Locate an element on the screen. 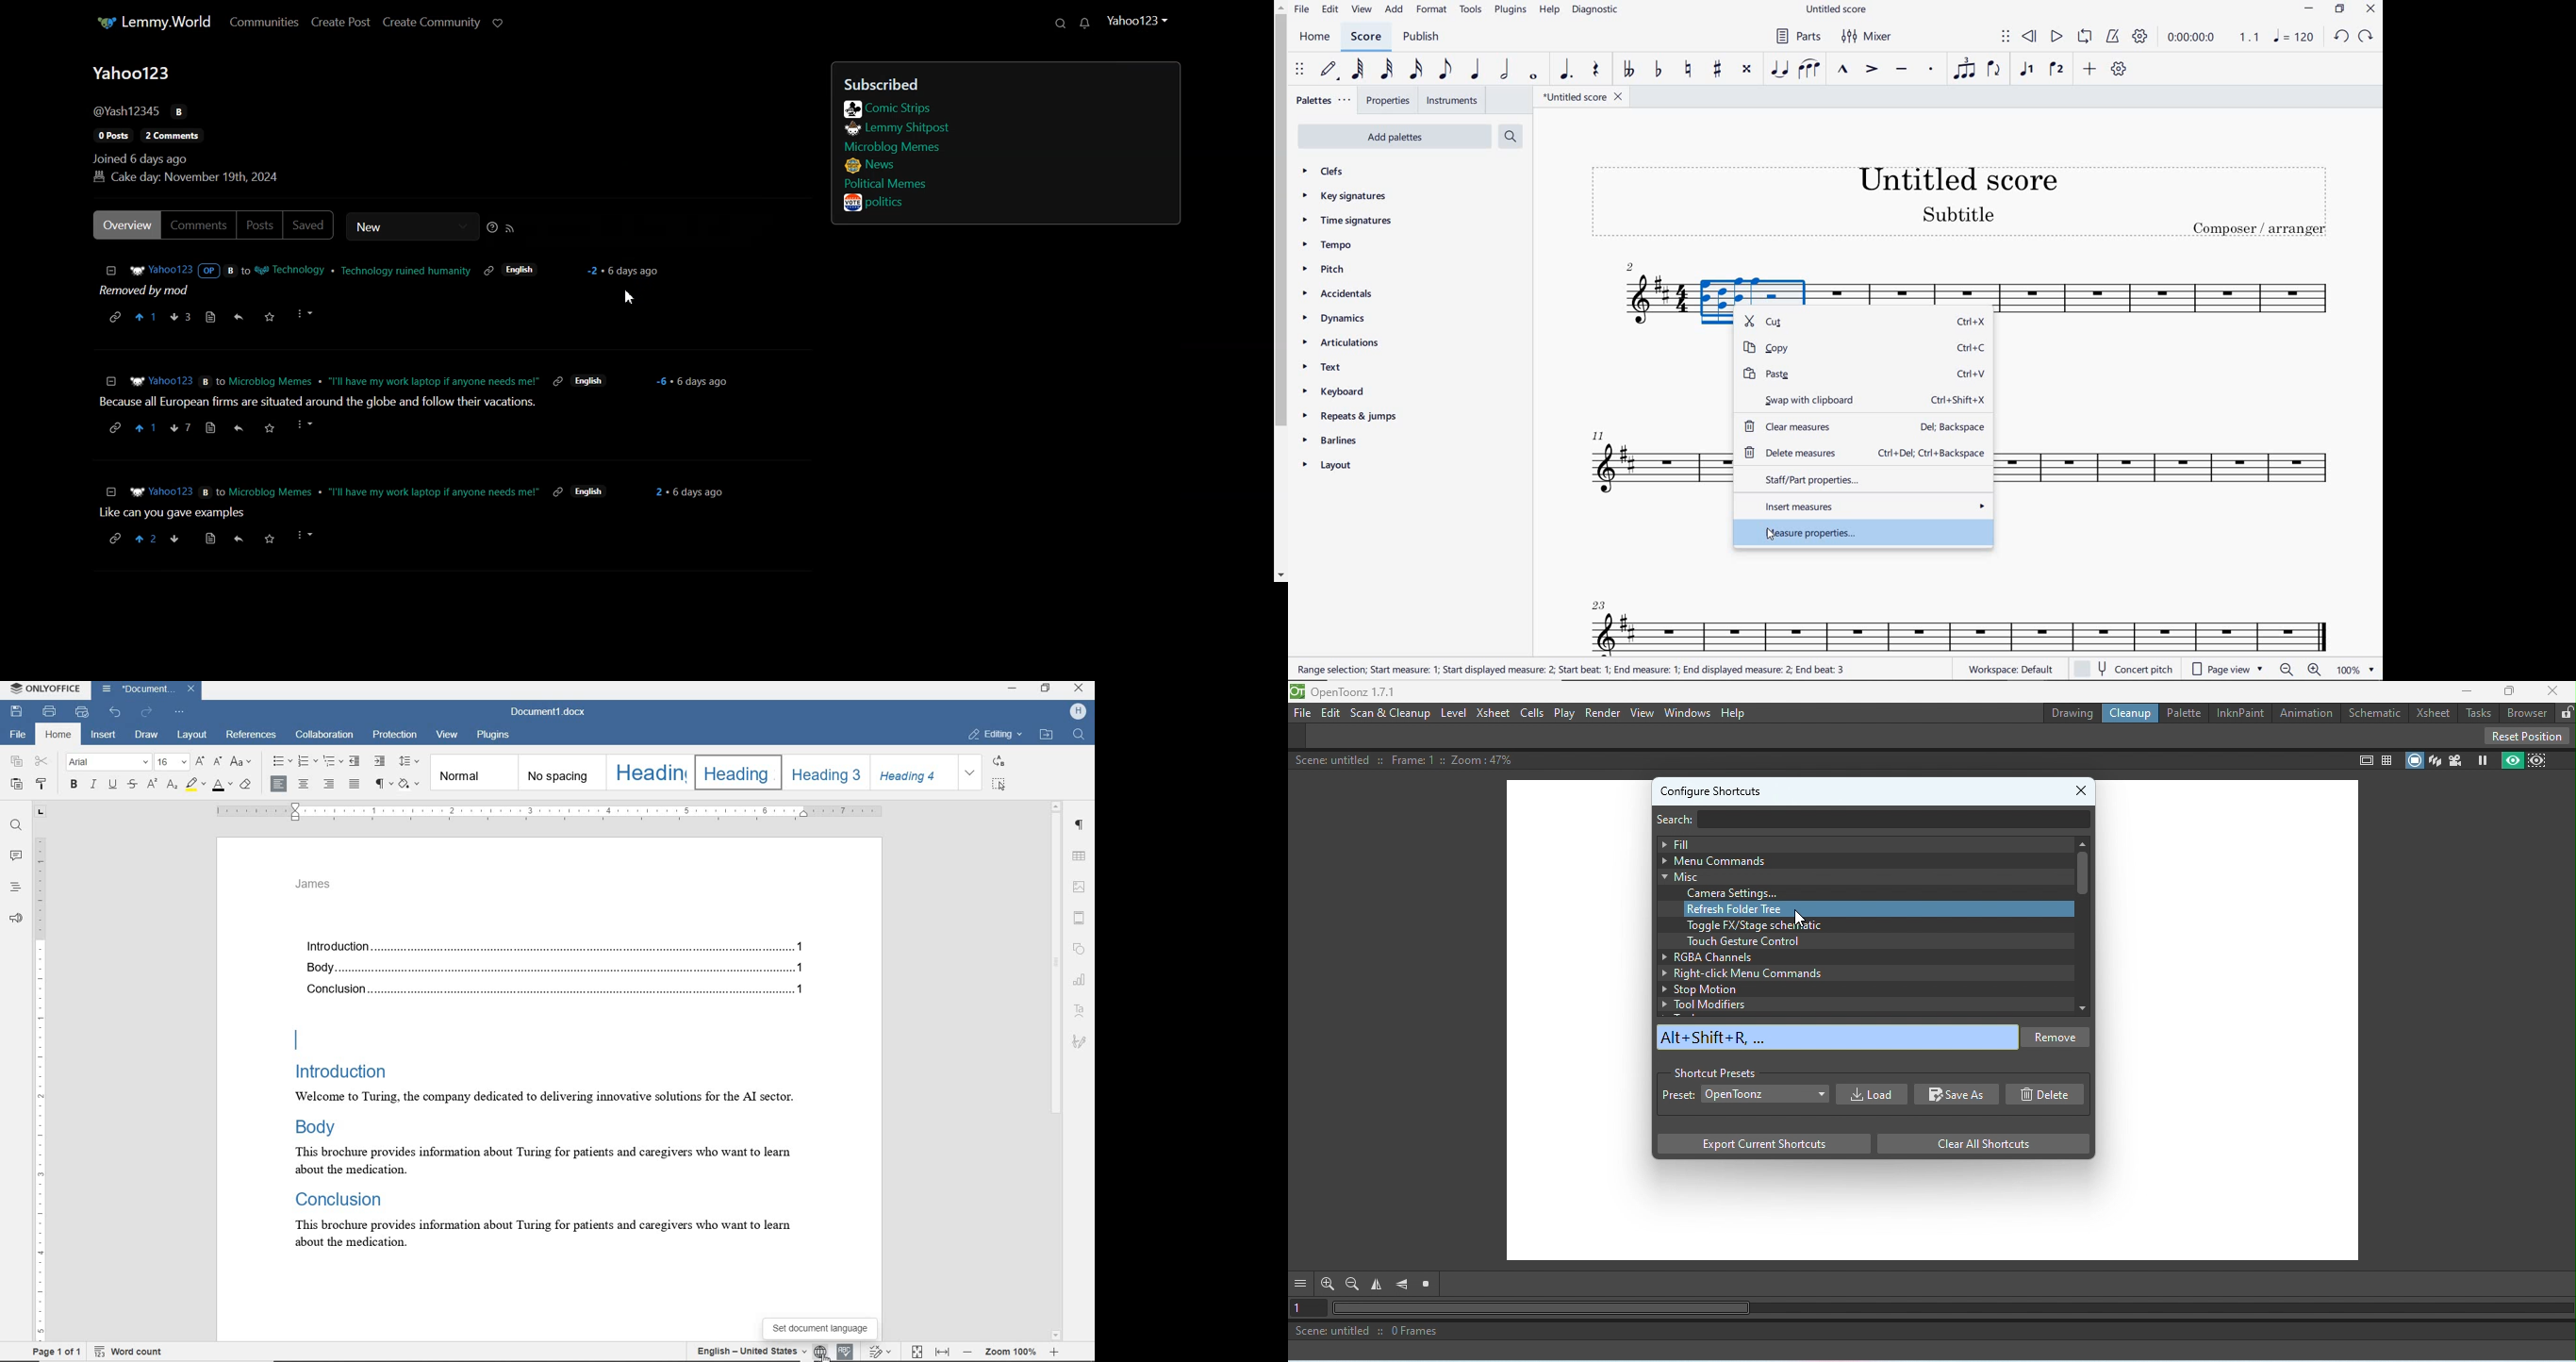 This screenshot has width=2576, height=1372. UNDO is located at coordinates (2341, 37).